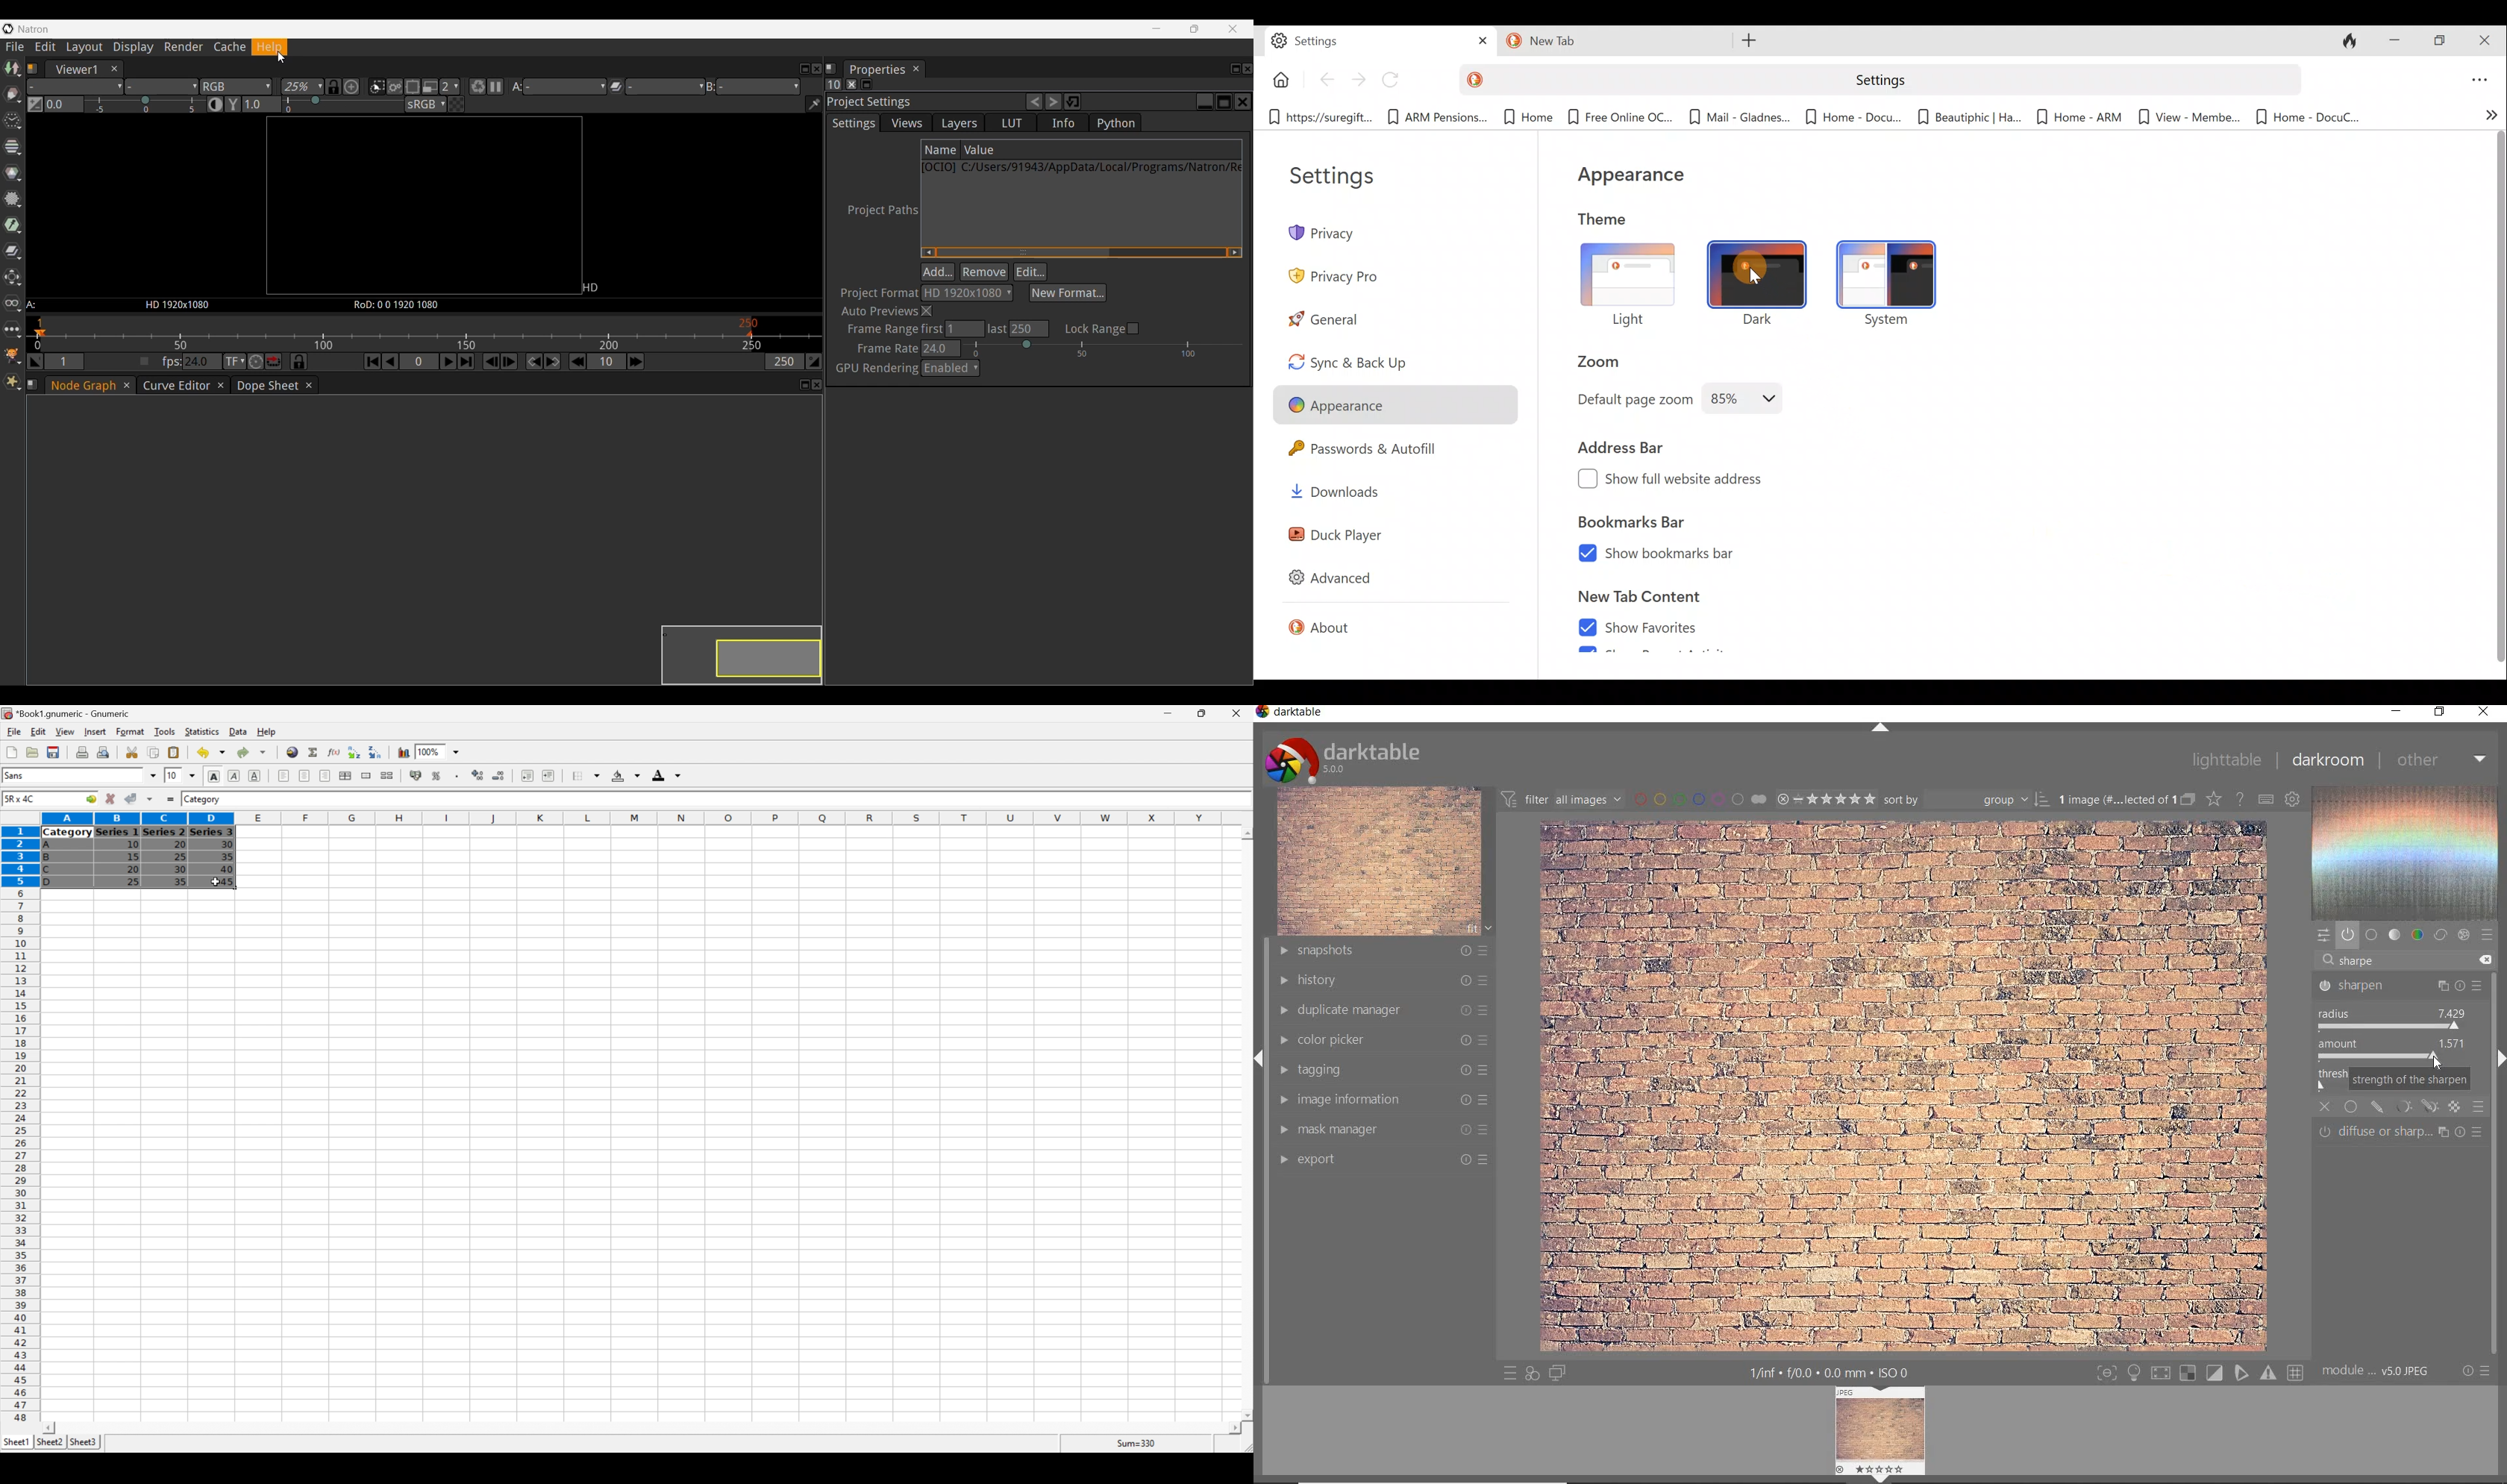 Image resolution: width=2520 pixels, height=1484 pixels. What do you see at coordinates (726, 646) in the screenshot?
I see `Preview` at bounding box center [726, 646].